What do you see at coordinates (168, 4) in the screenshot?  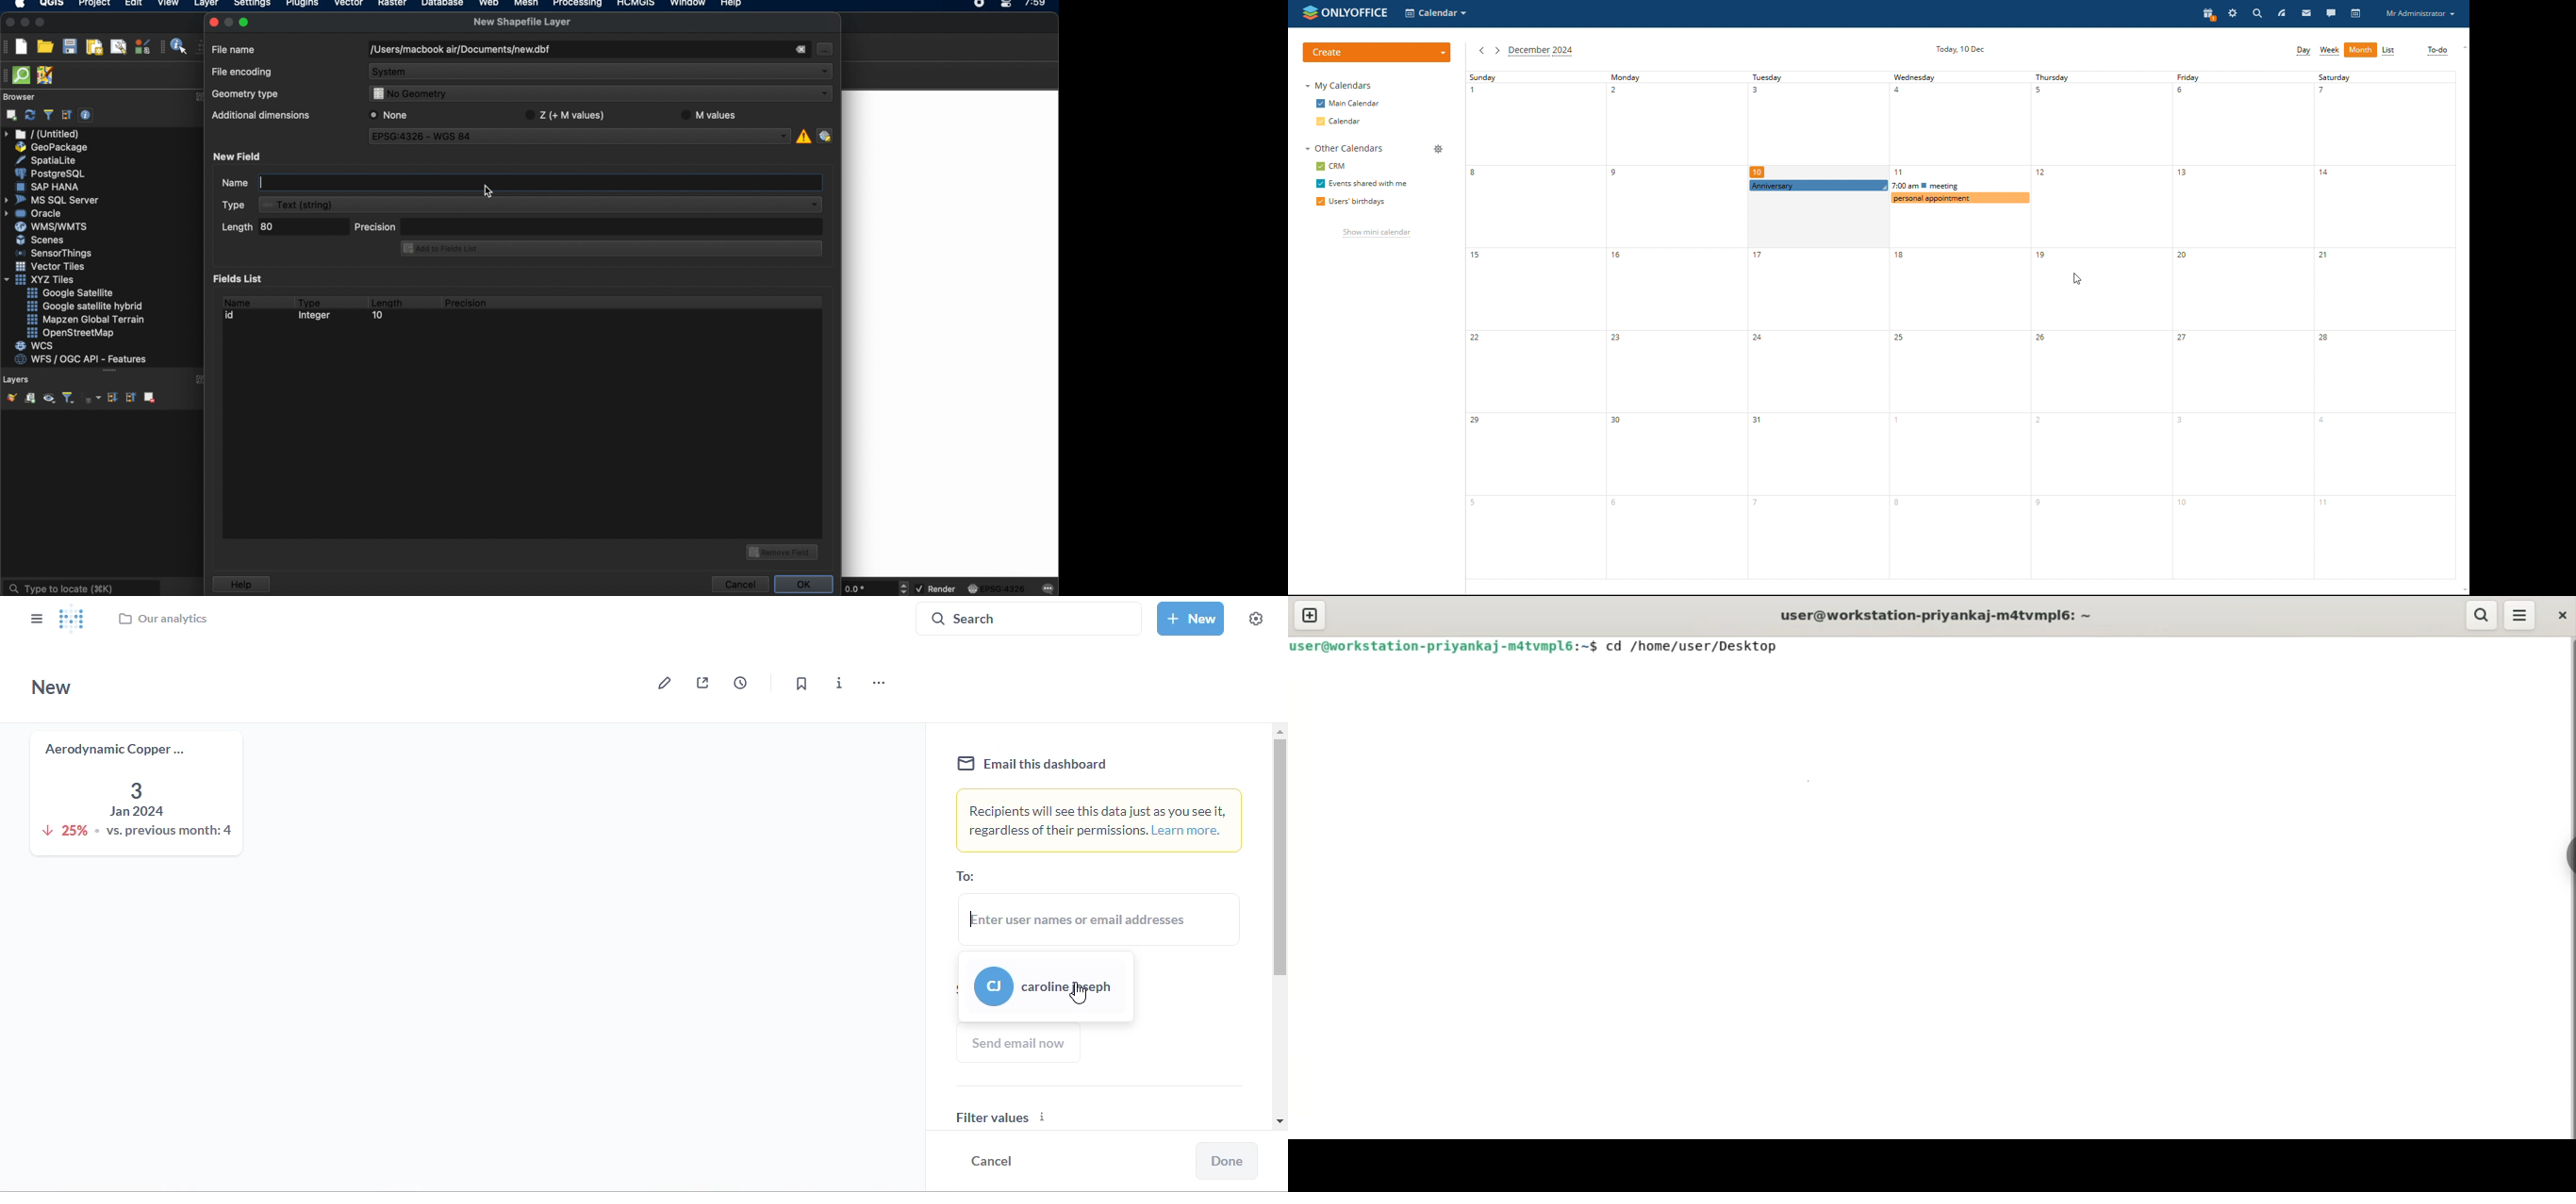 I see `view` at bounding box center [168, 4].